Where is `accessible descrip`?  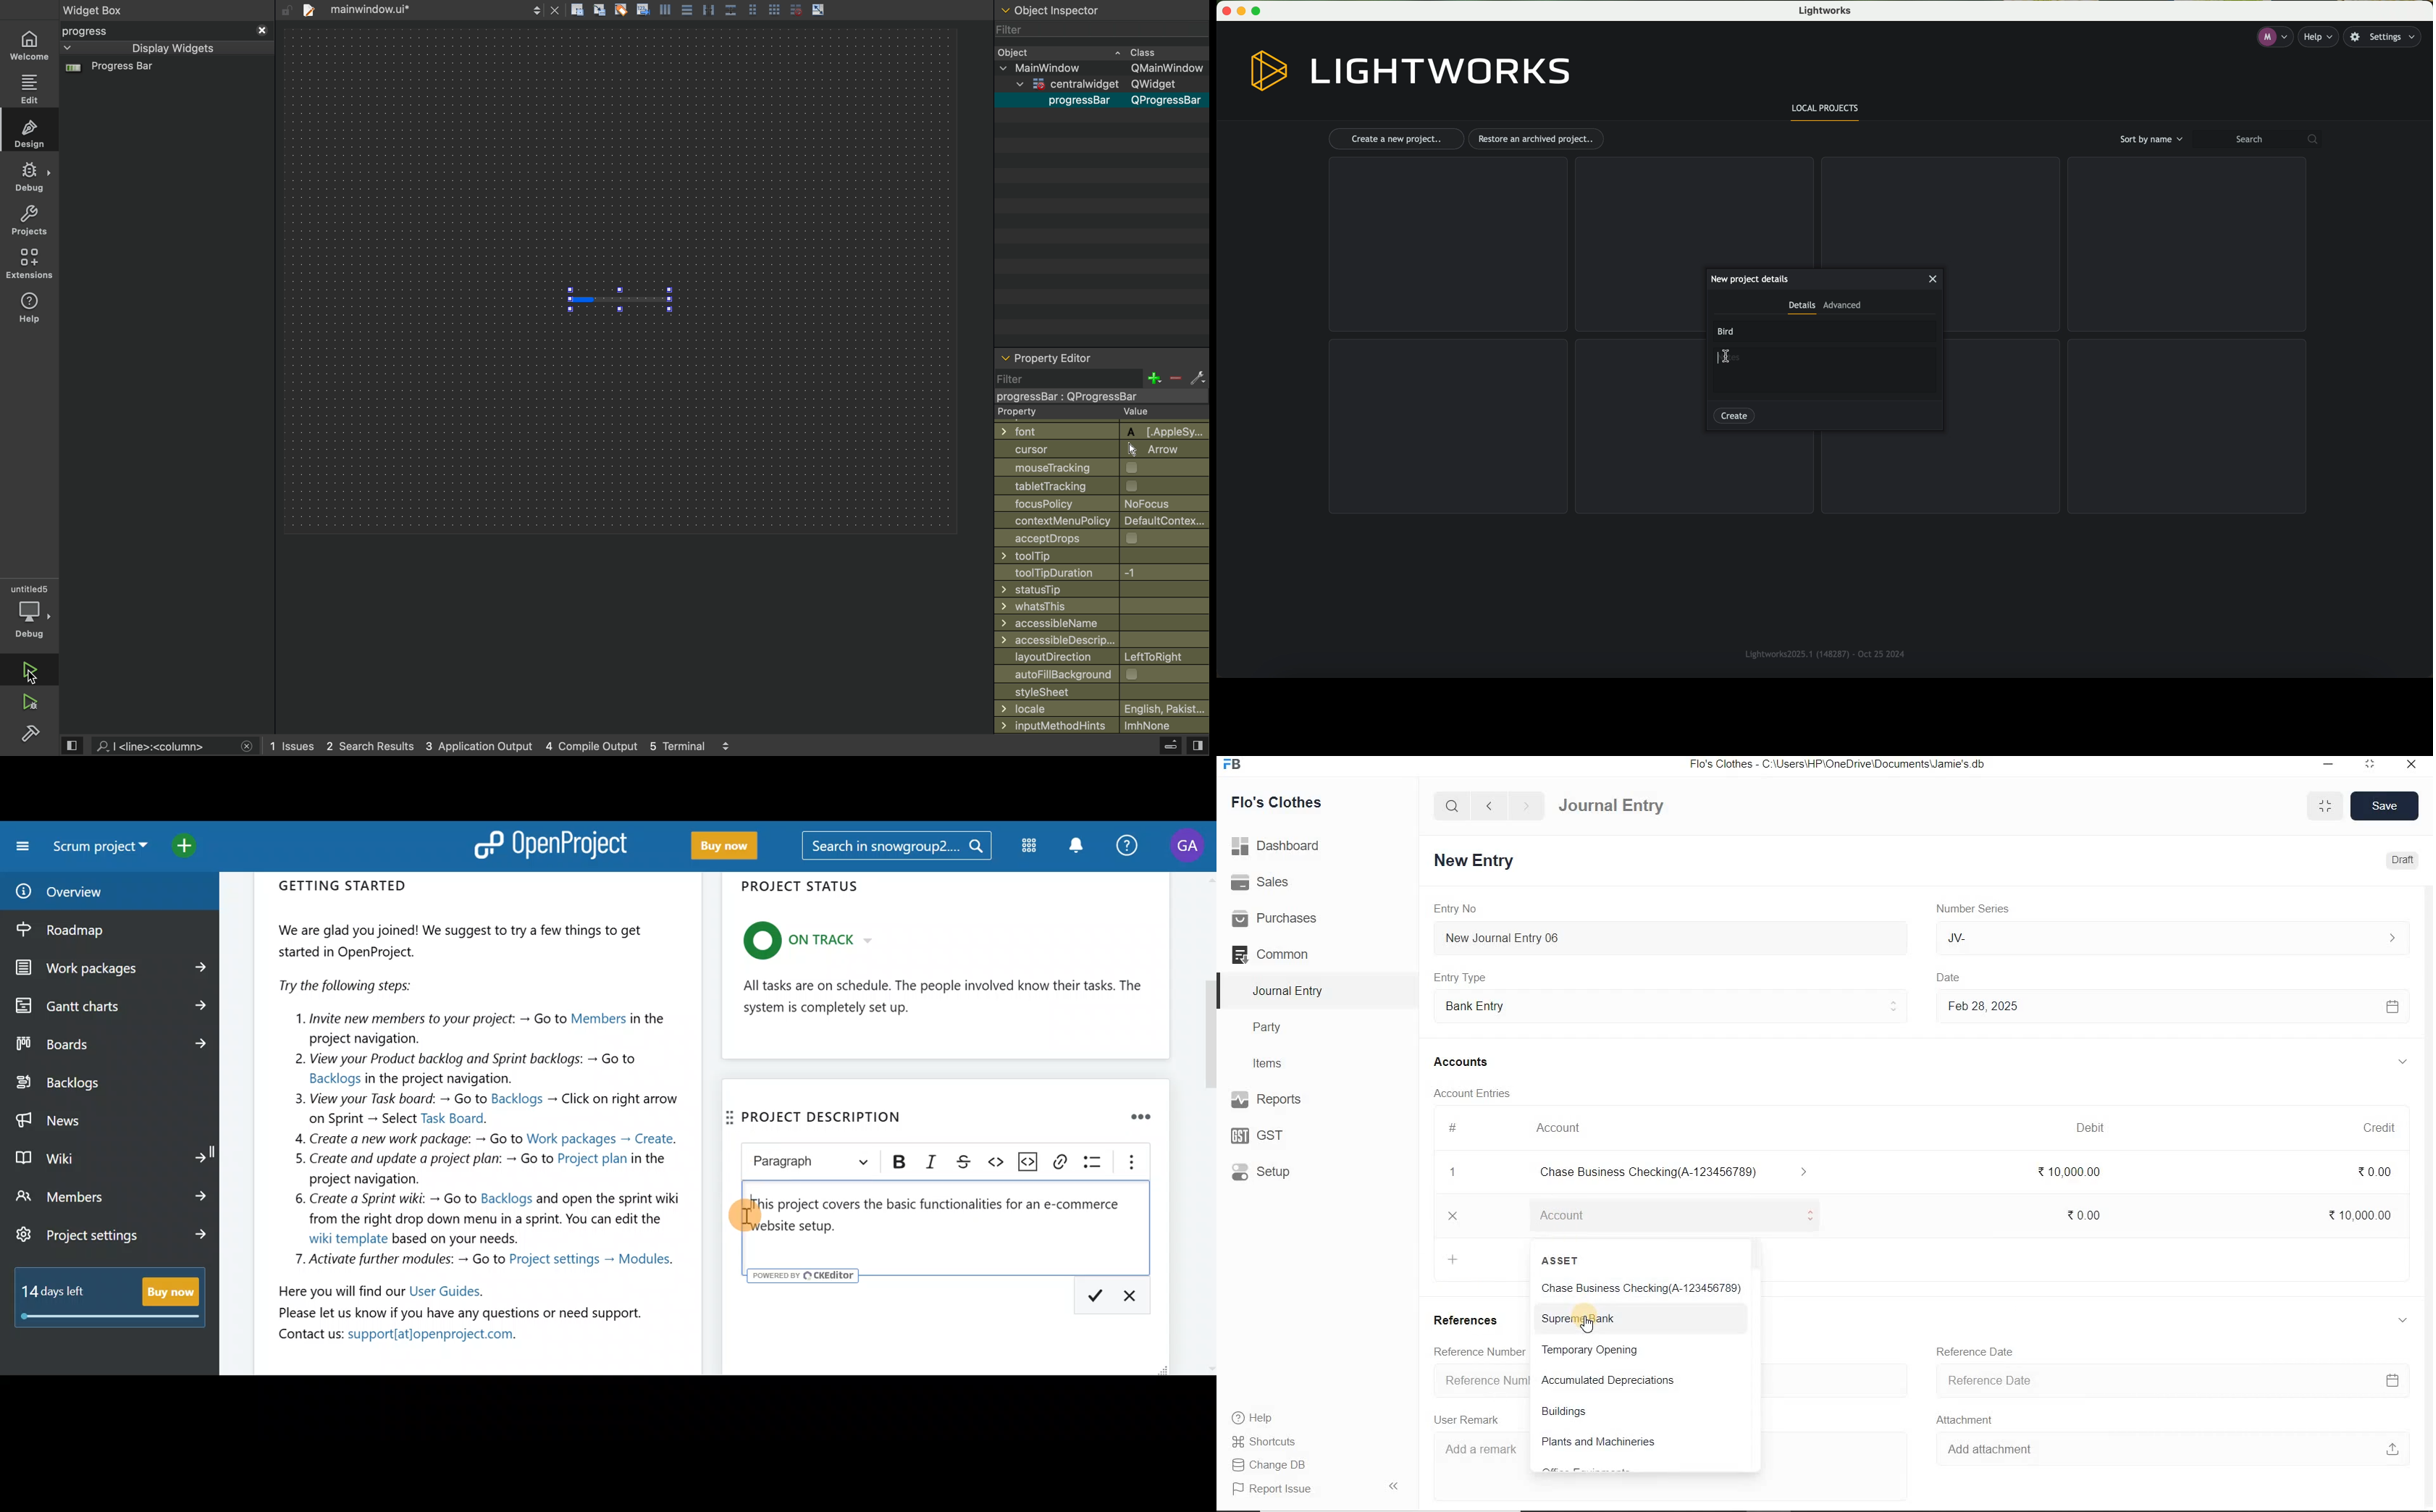
accessible descrip is located at coordinates (1089, 640).